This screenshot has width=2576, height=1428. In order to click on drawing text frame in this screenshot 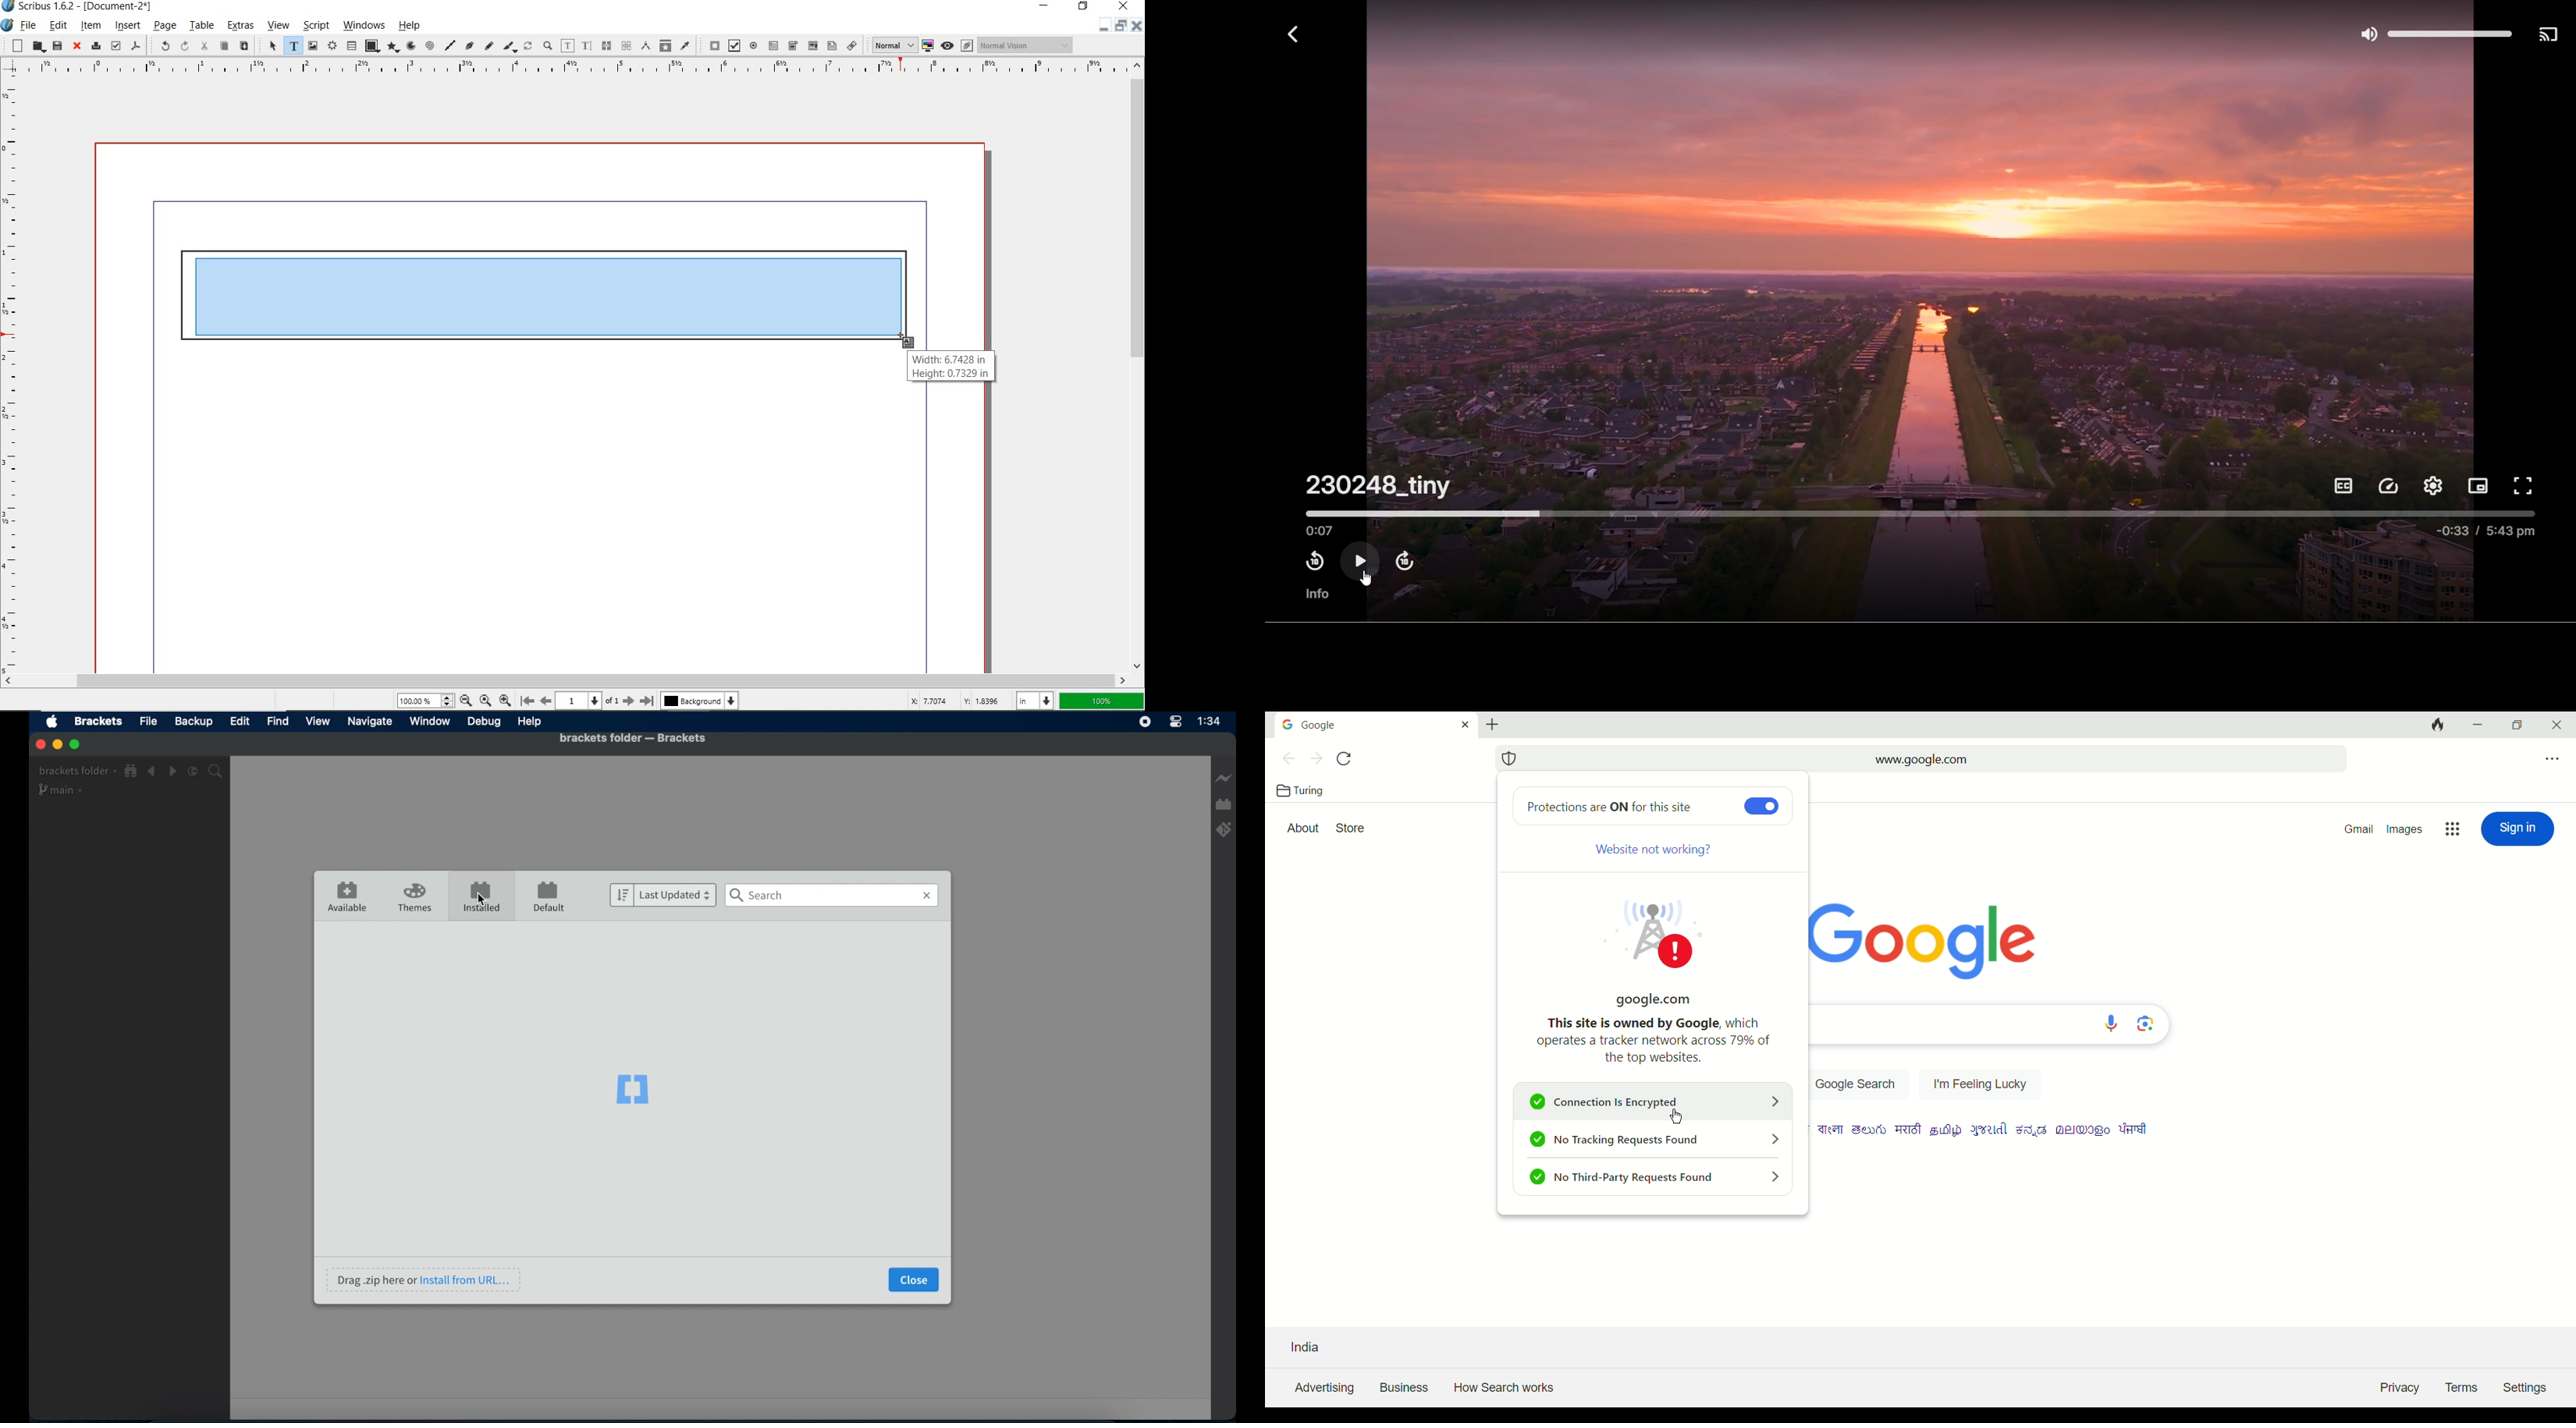, I will do `click(543, 303)`.